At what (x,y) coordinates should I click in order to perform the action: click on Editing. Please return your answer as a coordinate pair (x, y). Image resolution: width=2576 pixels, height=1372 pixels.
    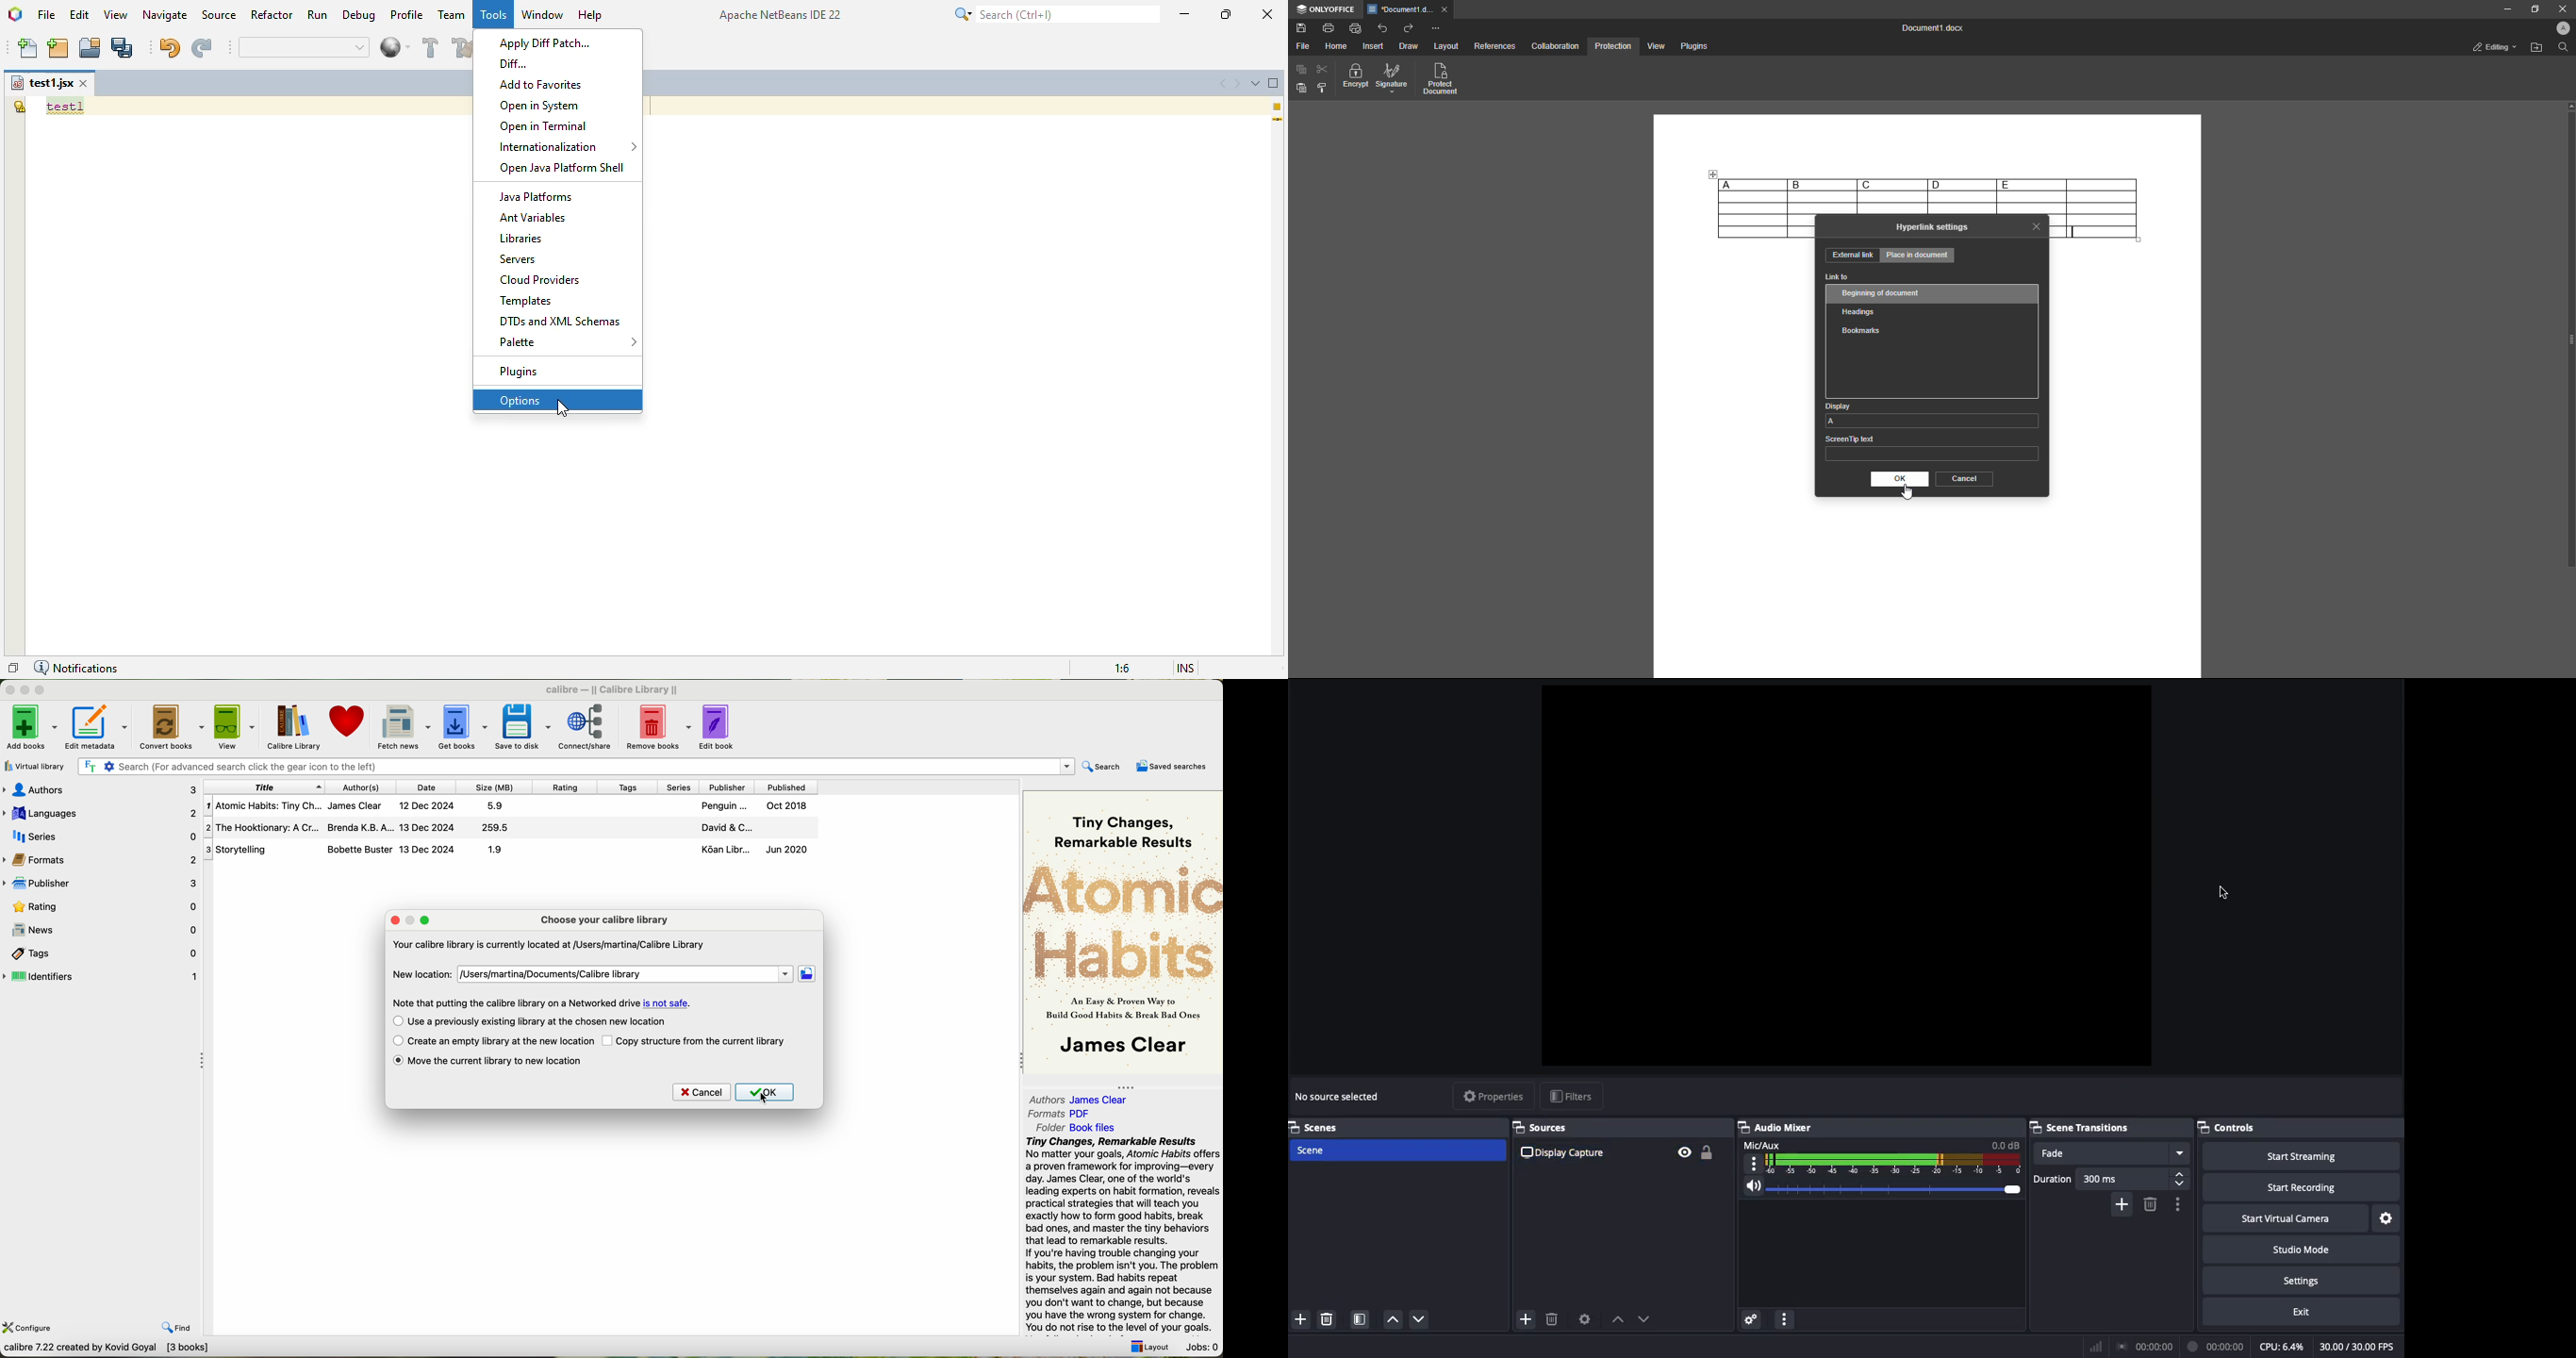
    Looking at the image, I should click on (2491, 47).